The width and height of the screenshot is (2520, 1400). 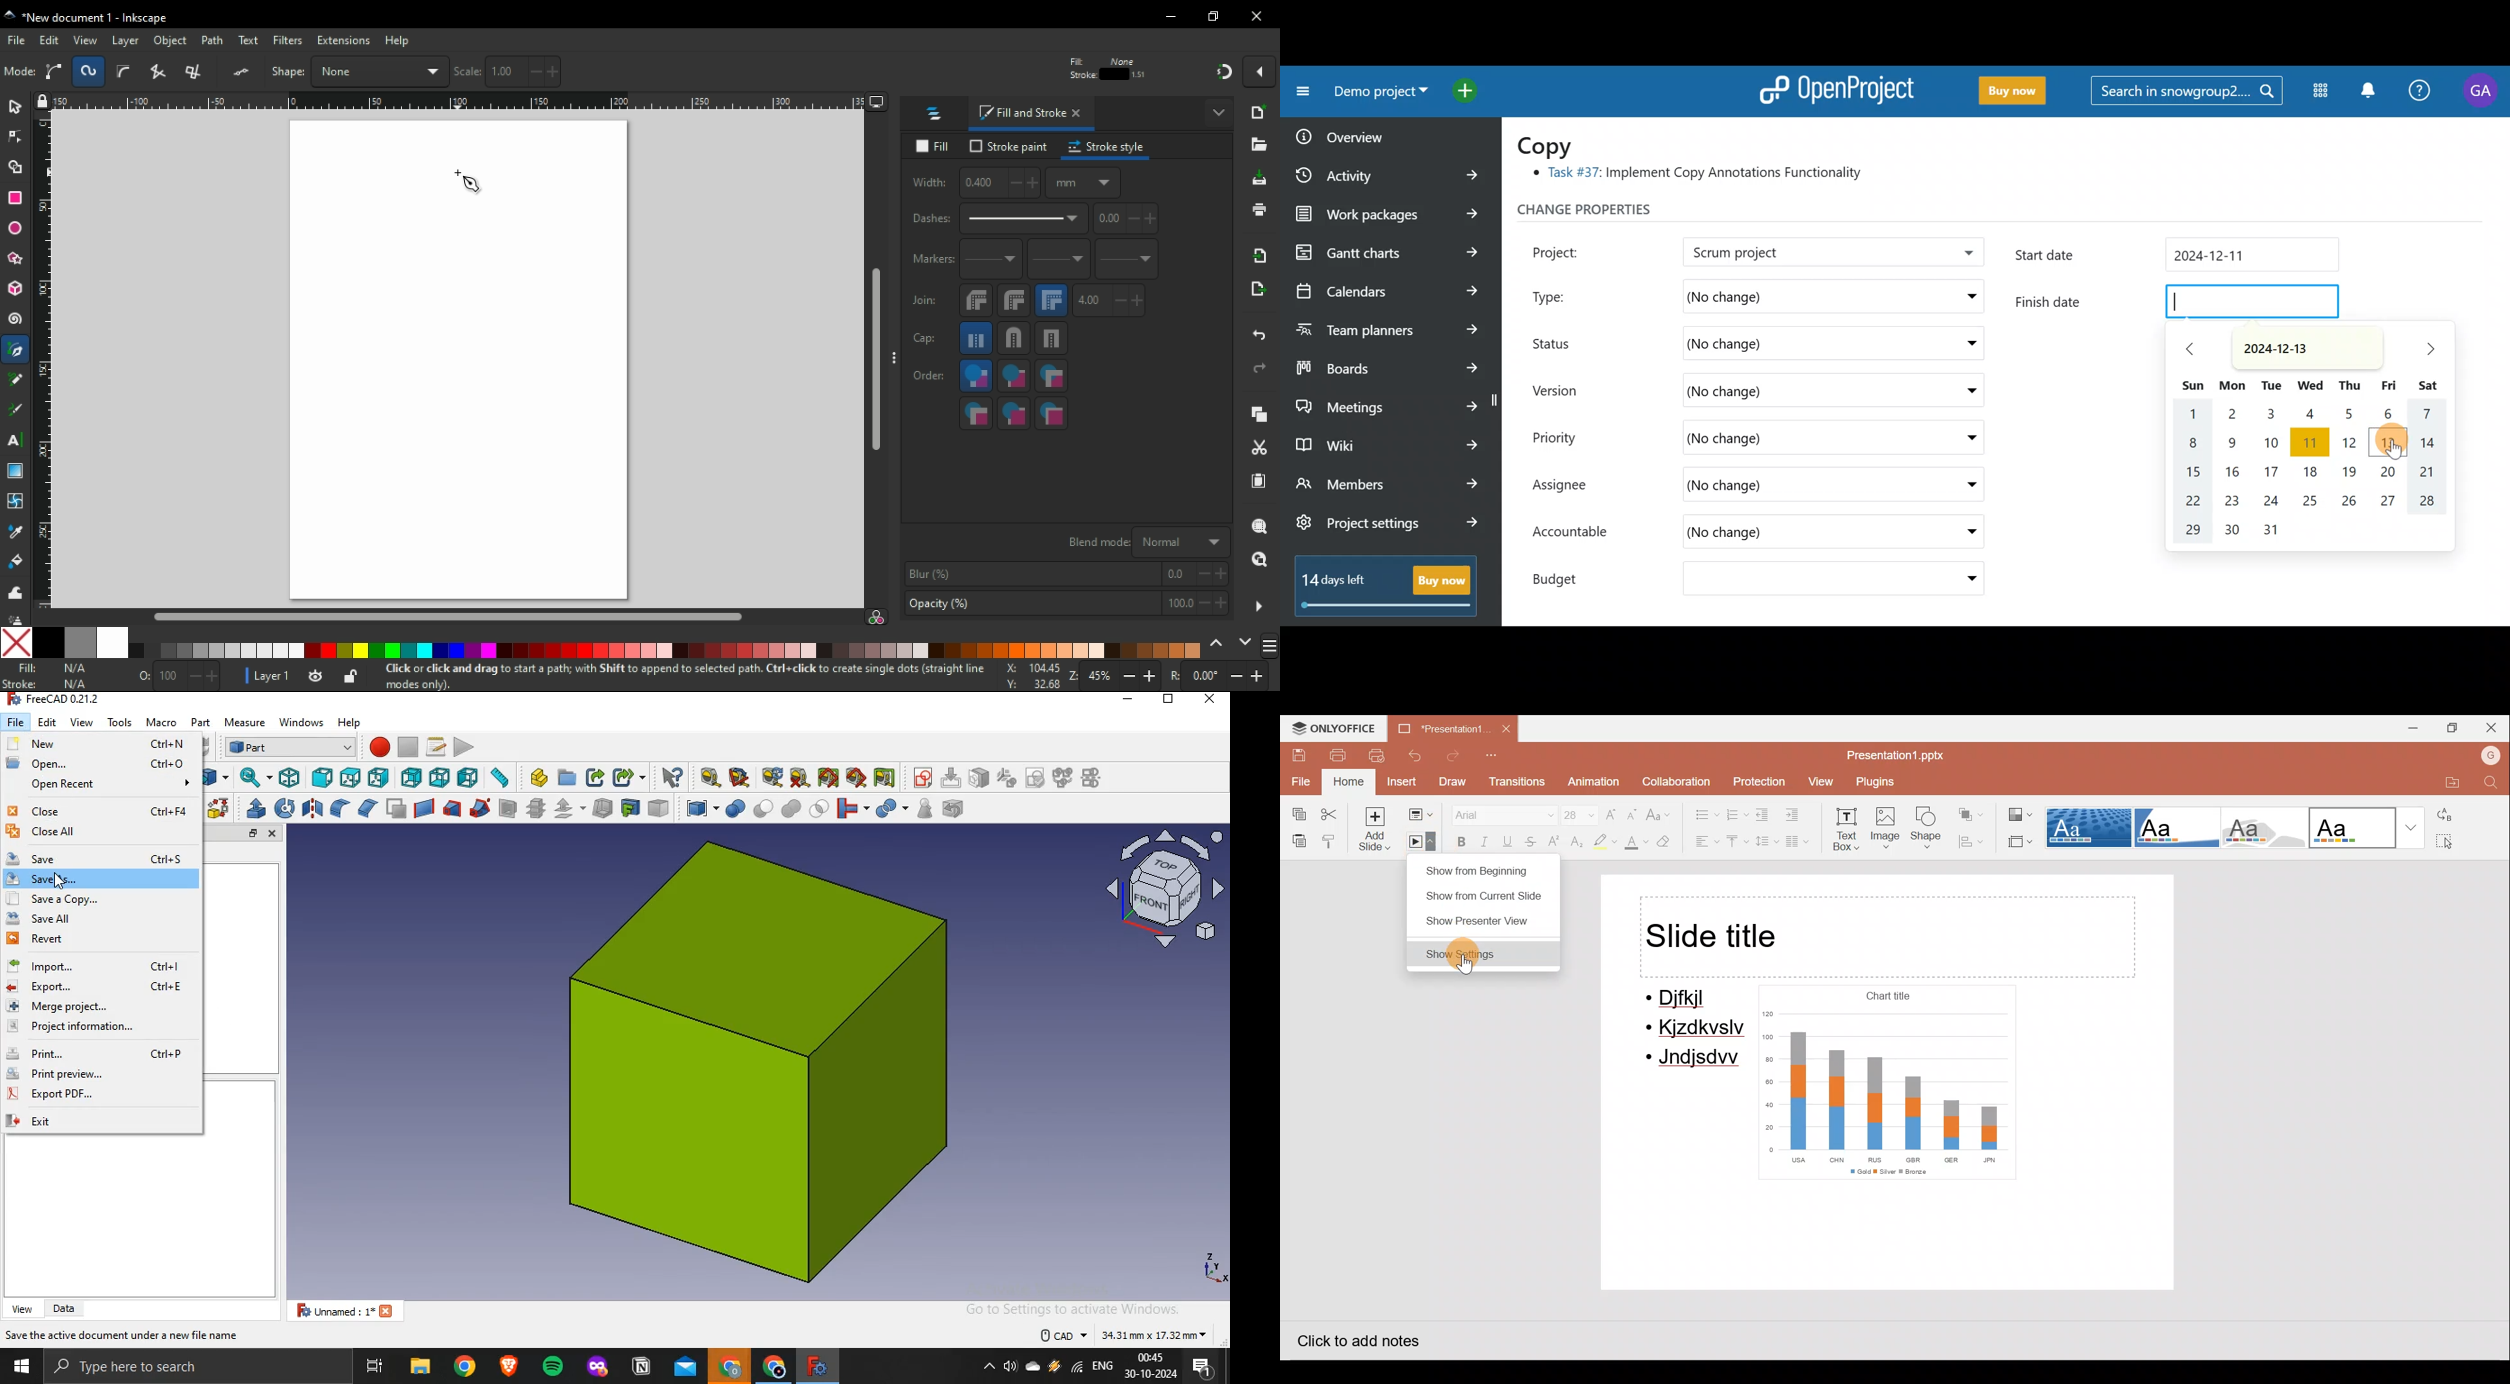 What do you see at coordinates (274, 833) in the screenshot?
I see `close` at bounding box center [274, 833].